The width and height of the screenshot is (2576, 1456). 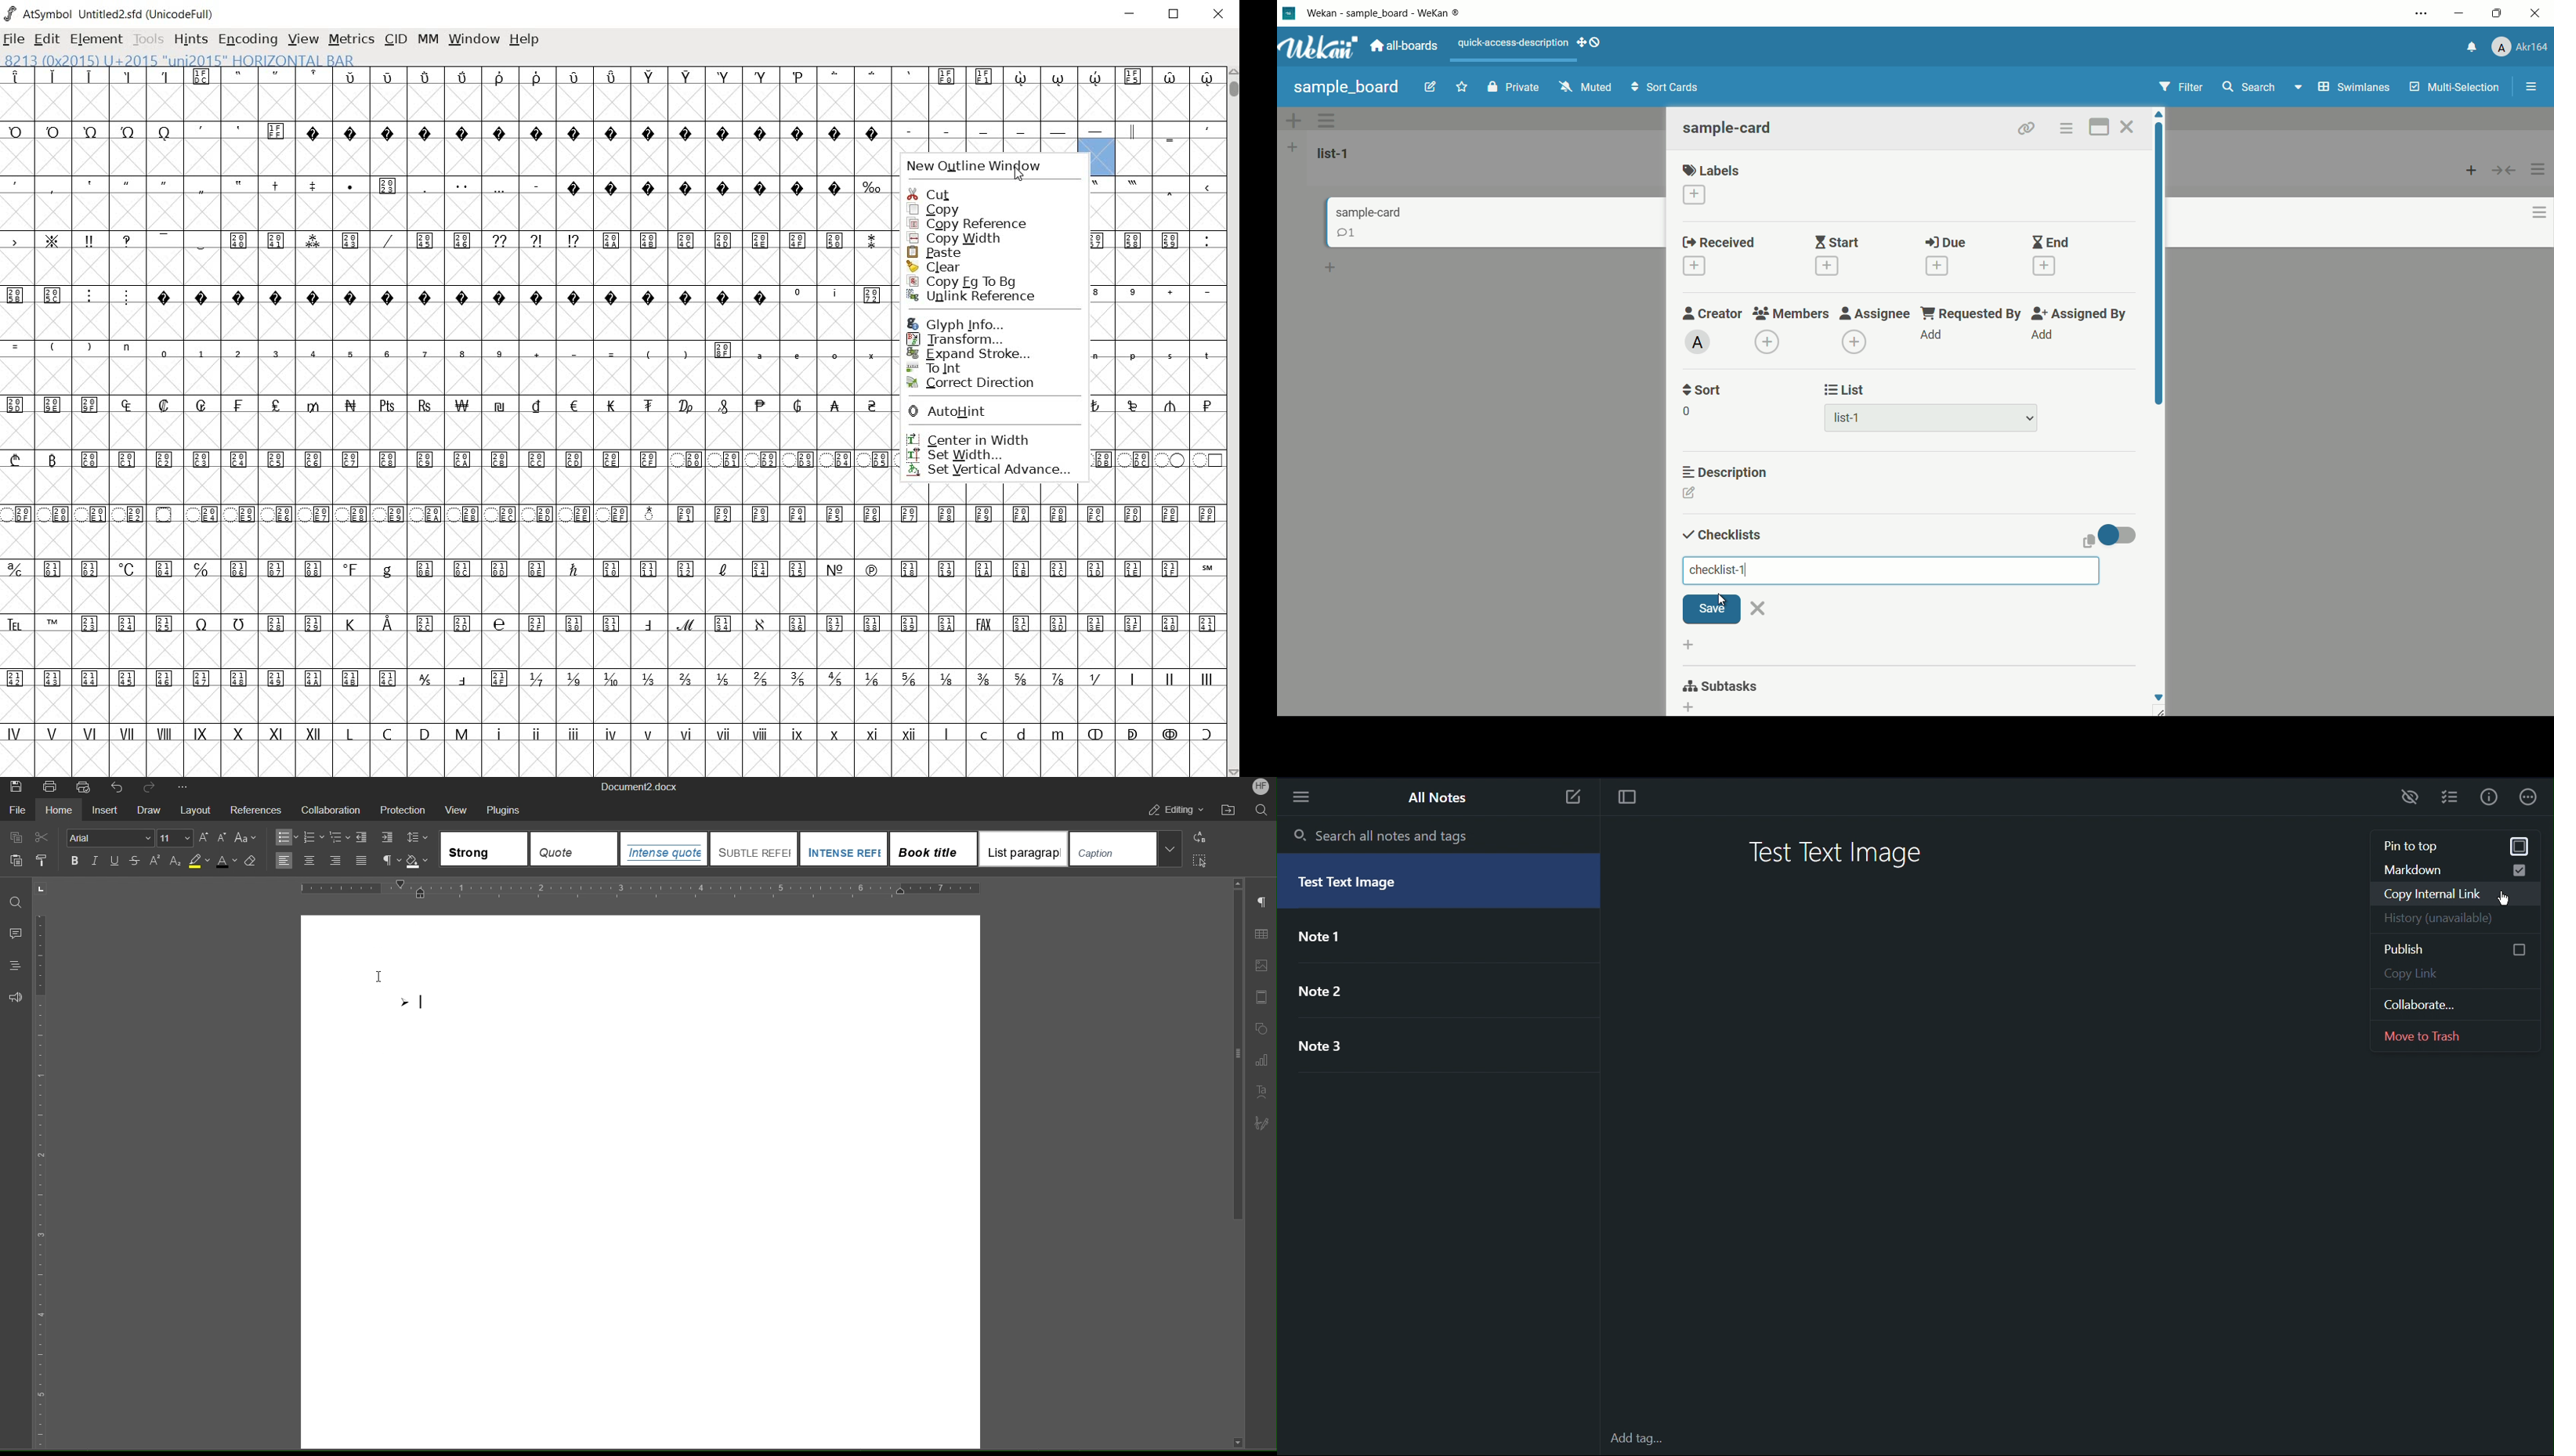 What do you see at coordinates (186, 789) in the screenshot?
I see `More` at bounding box center [186, 789].